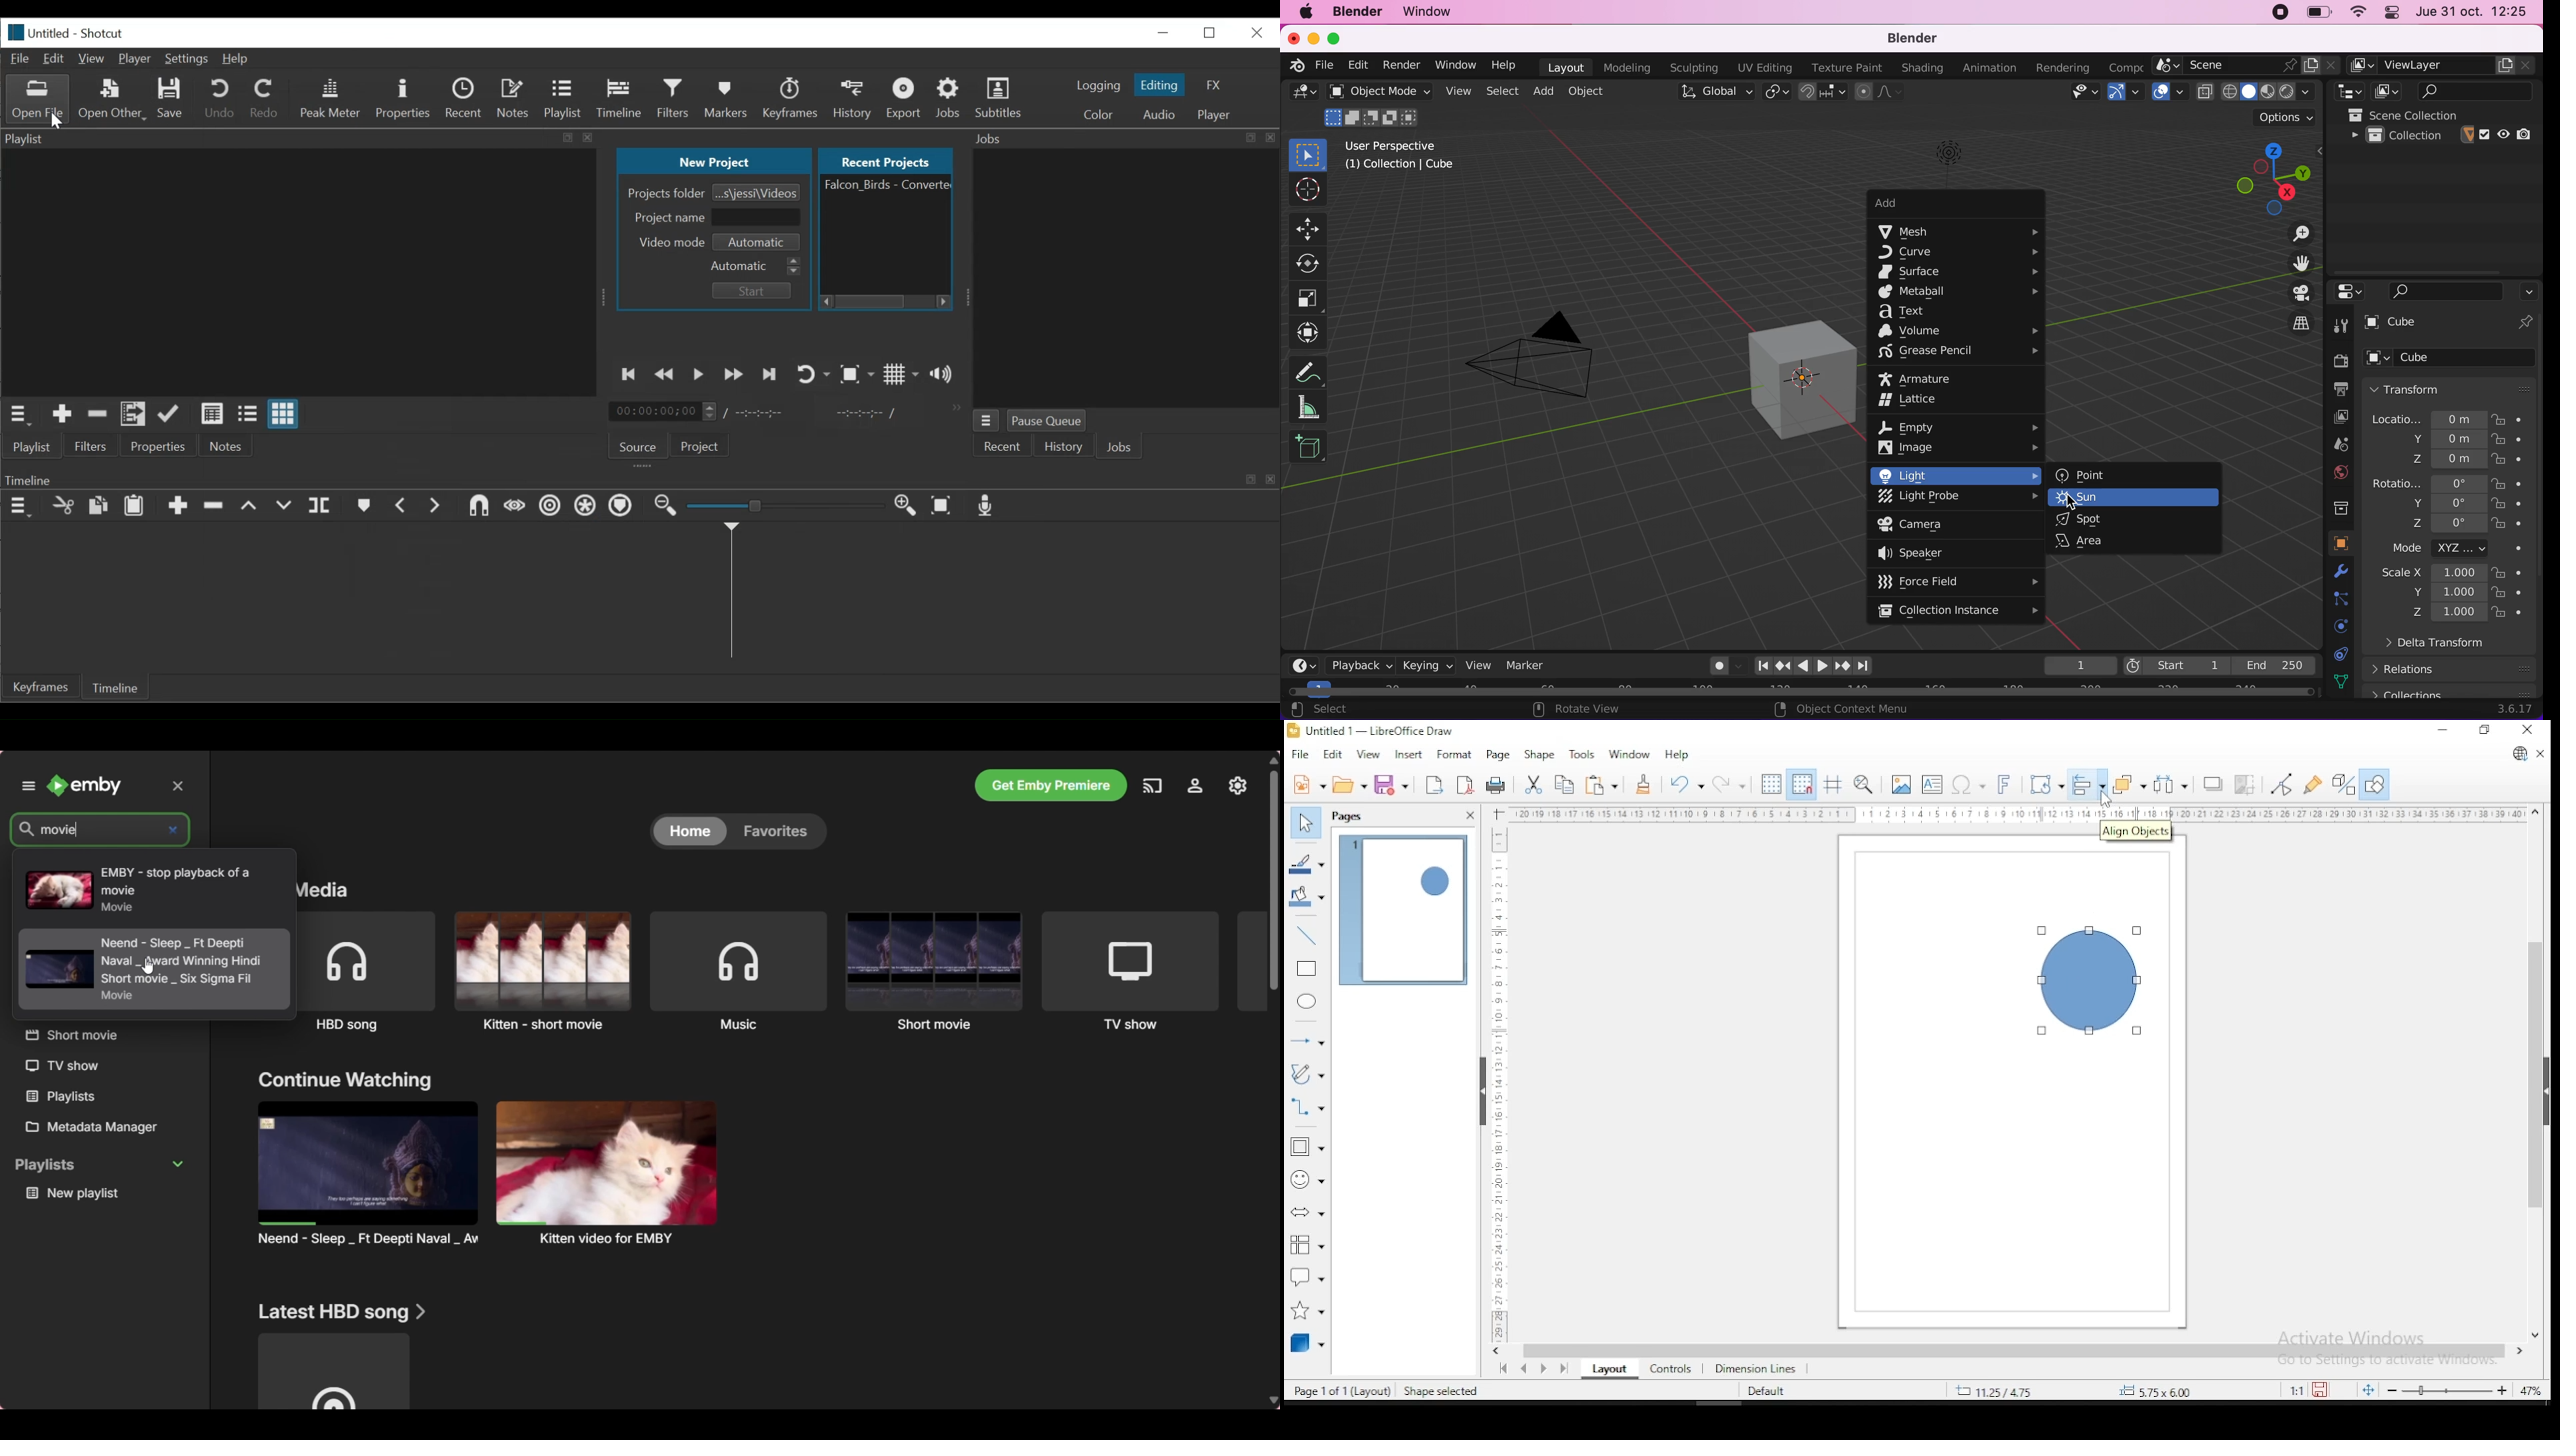 The width and height of the screenshot is (2576, 1456). What do you see at coordinates (1307, 14) in the screenshot?
I see `mac logo` at bounding box center [1307, 14].